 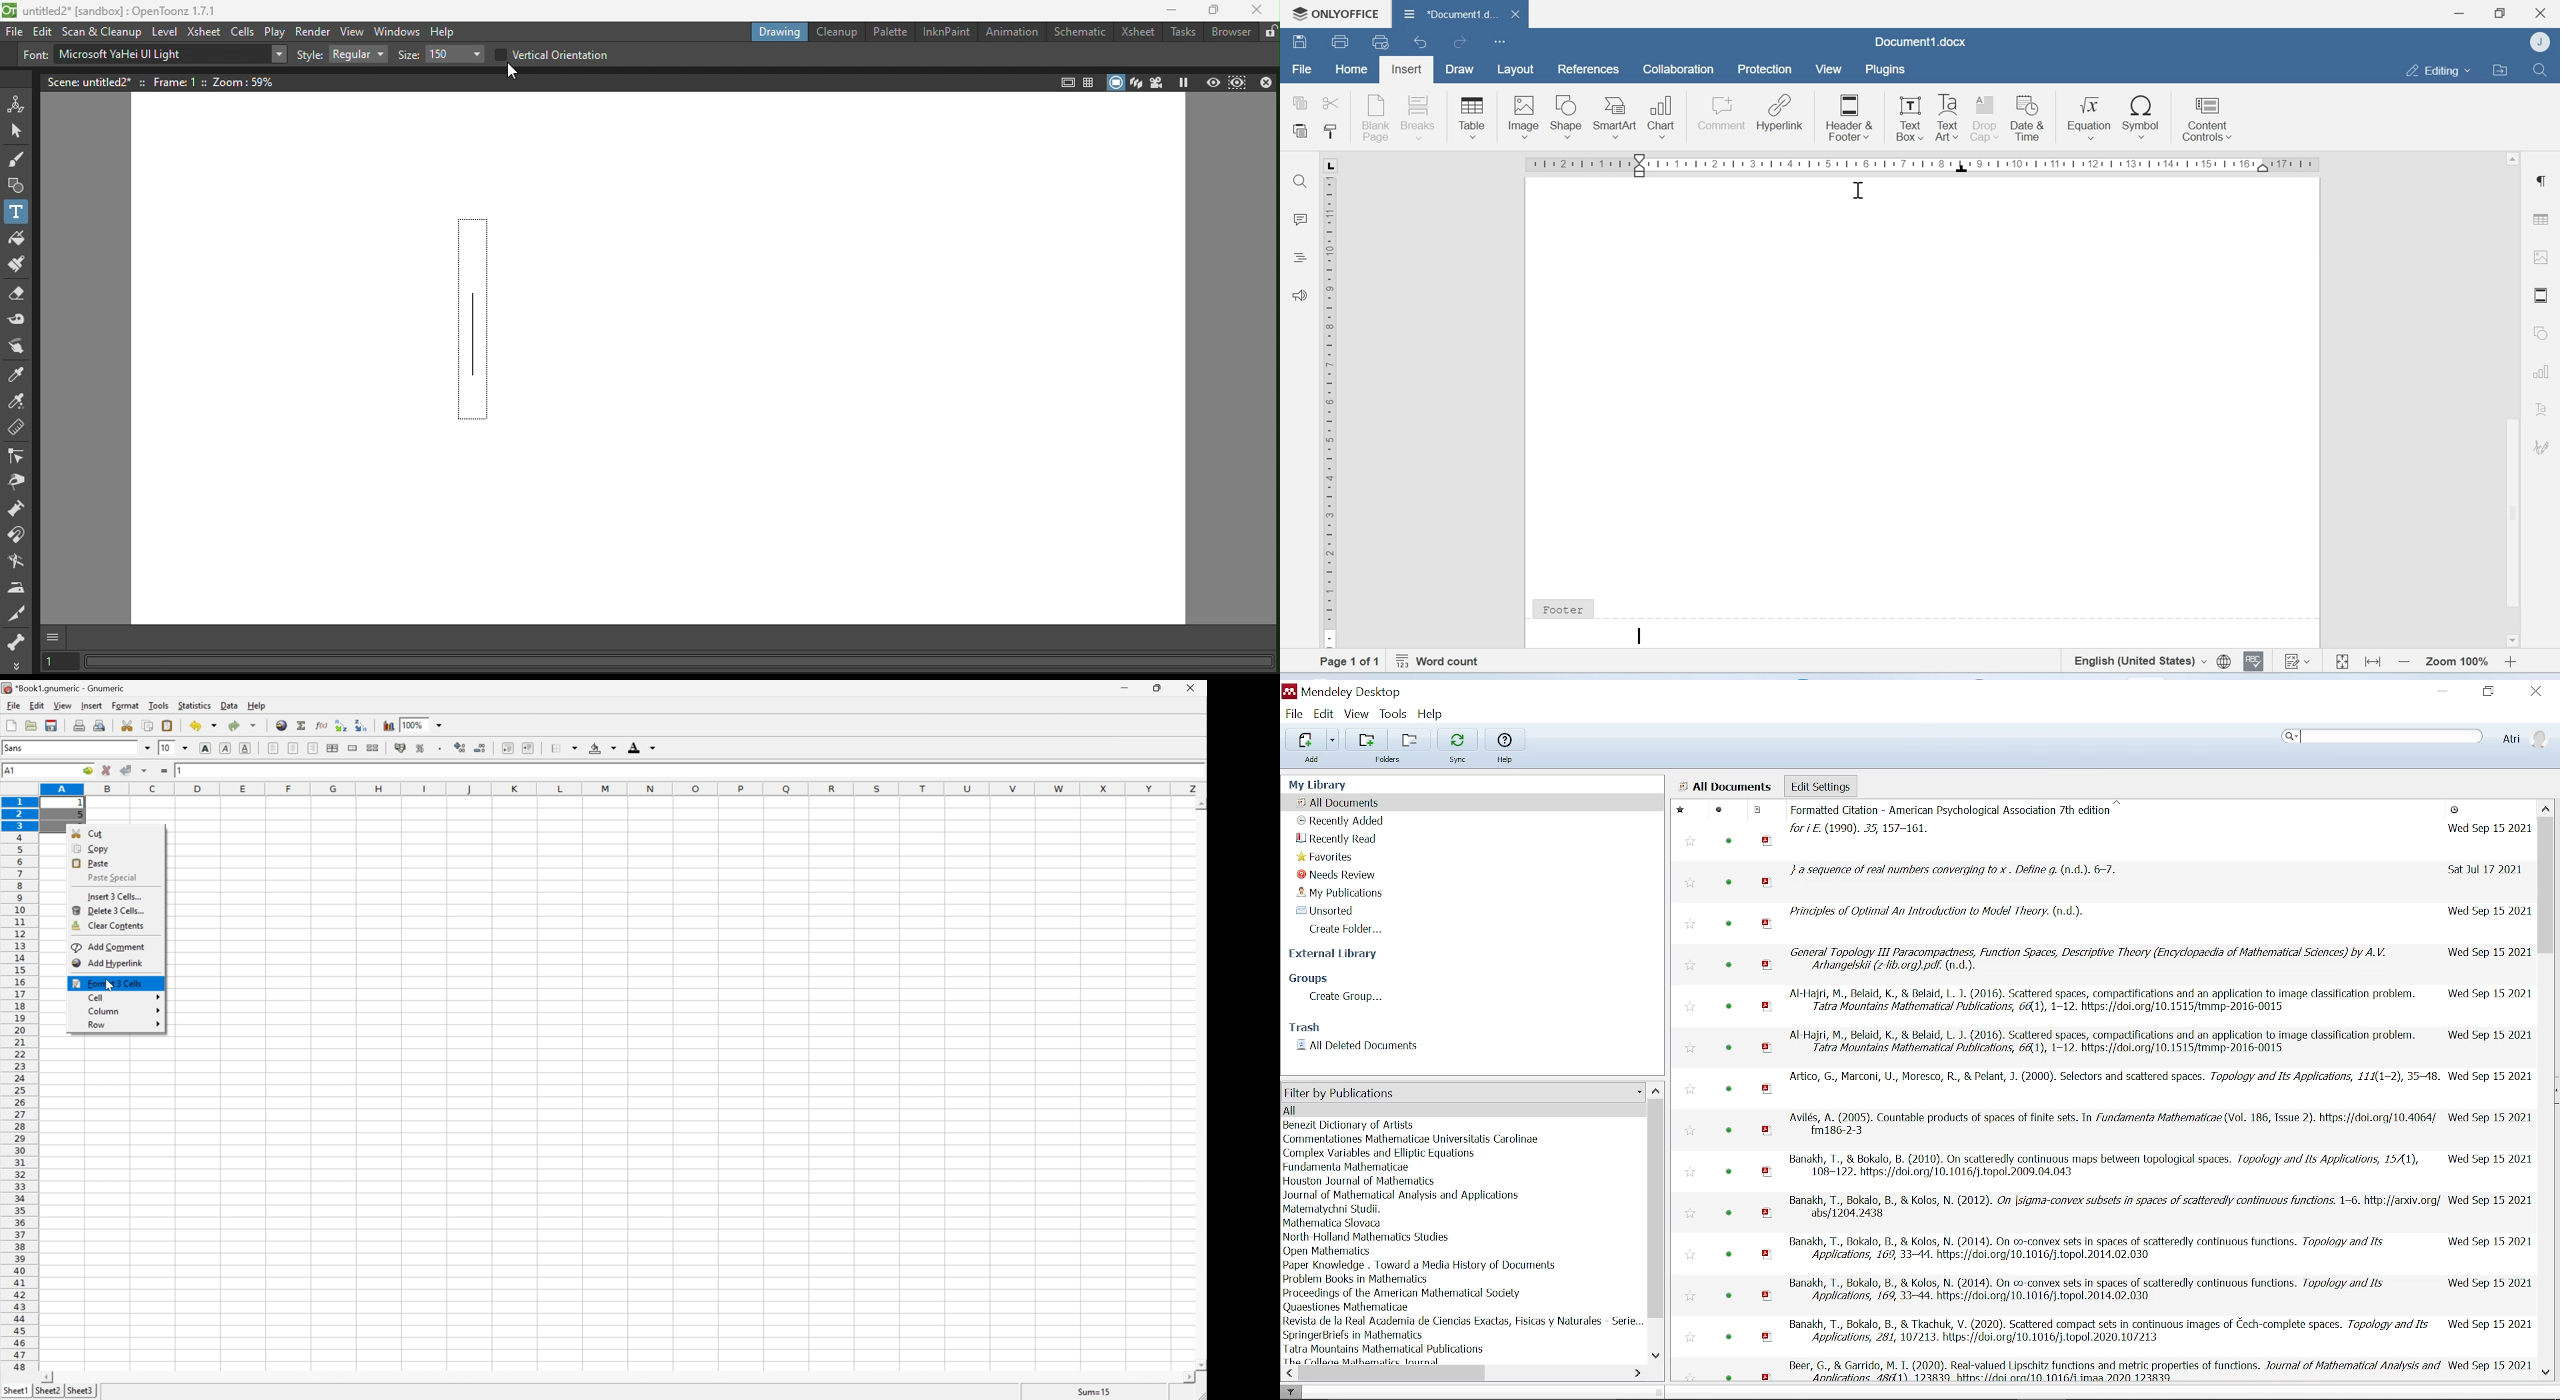 I want to click on merge a range of cells, so click(x=356, y=748).